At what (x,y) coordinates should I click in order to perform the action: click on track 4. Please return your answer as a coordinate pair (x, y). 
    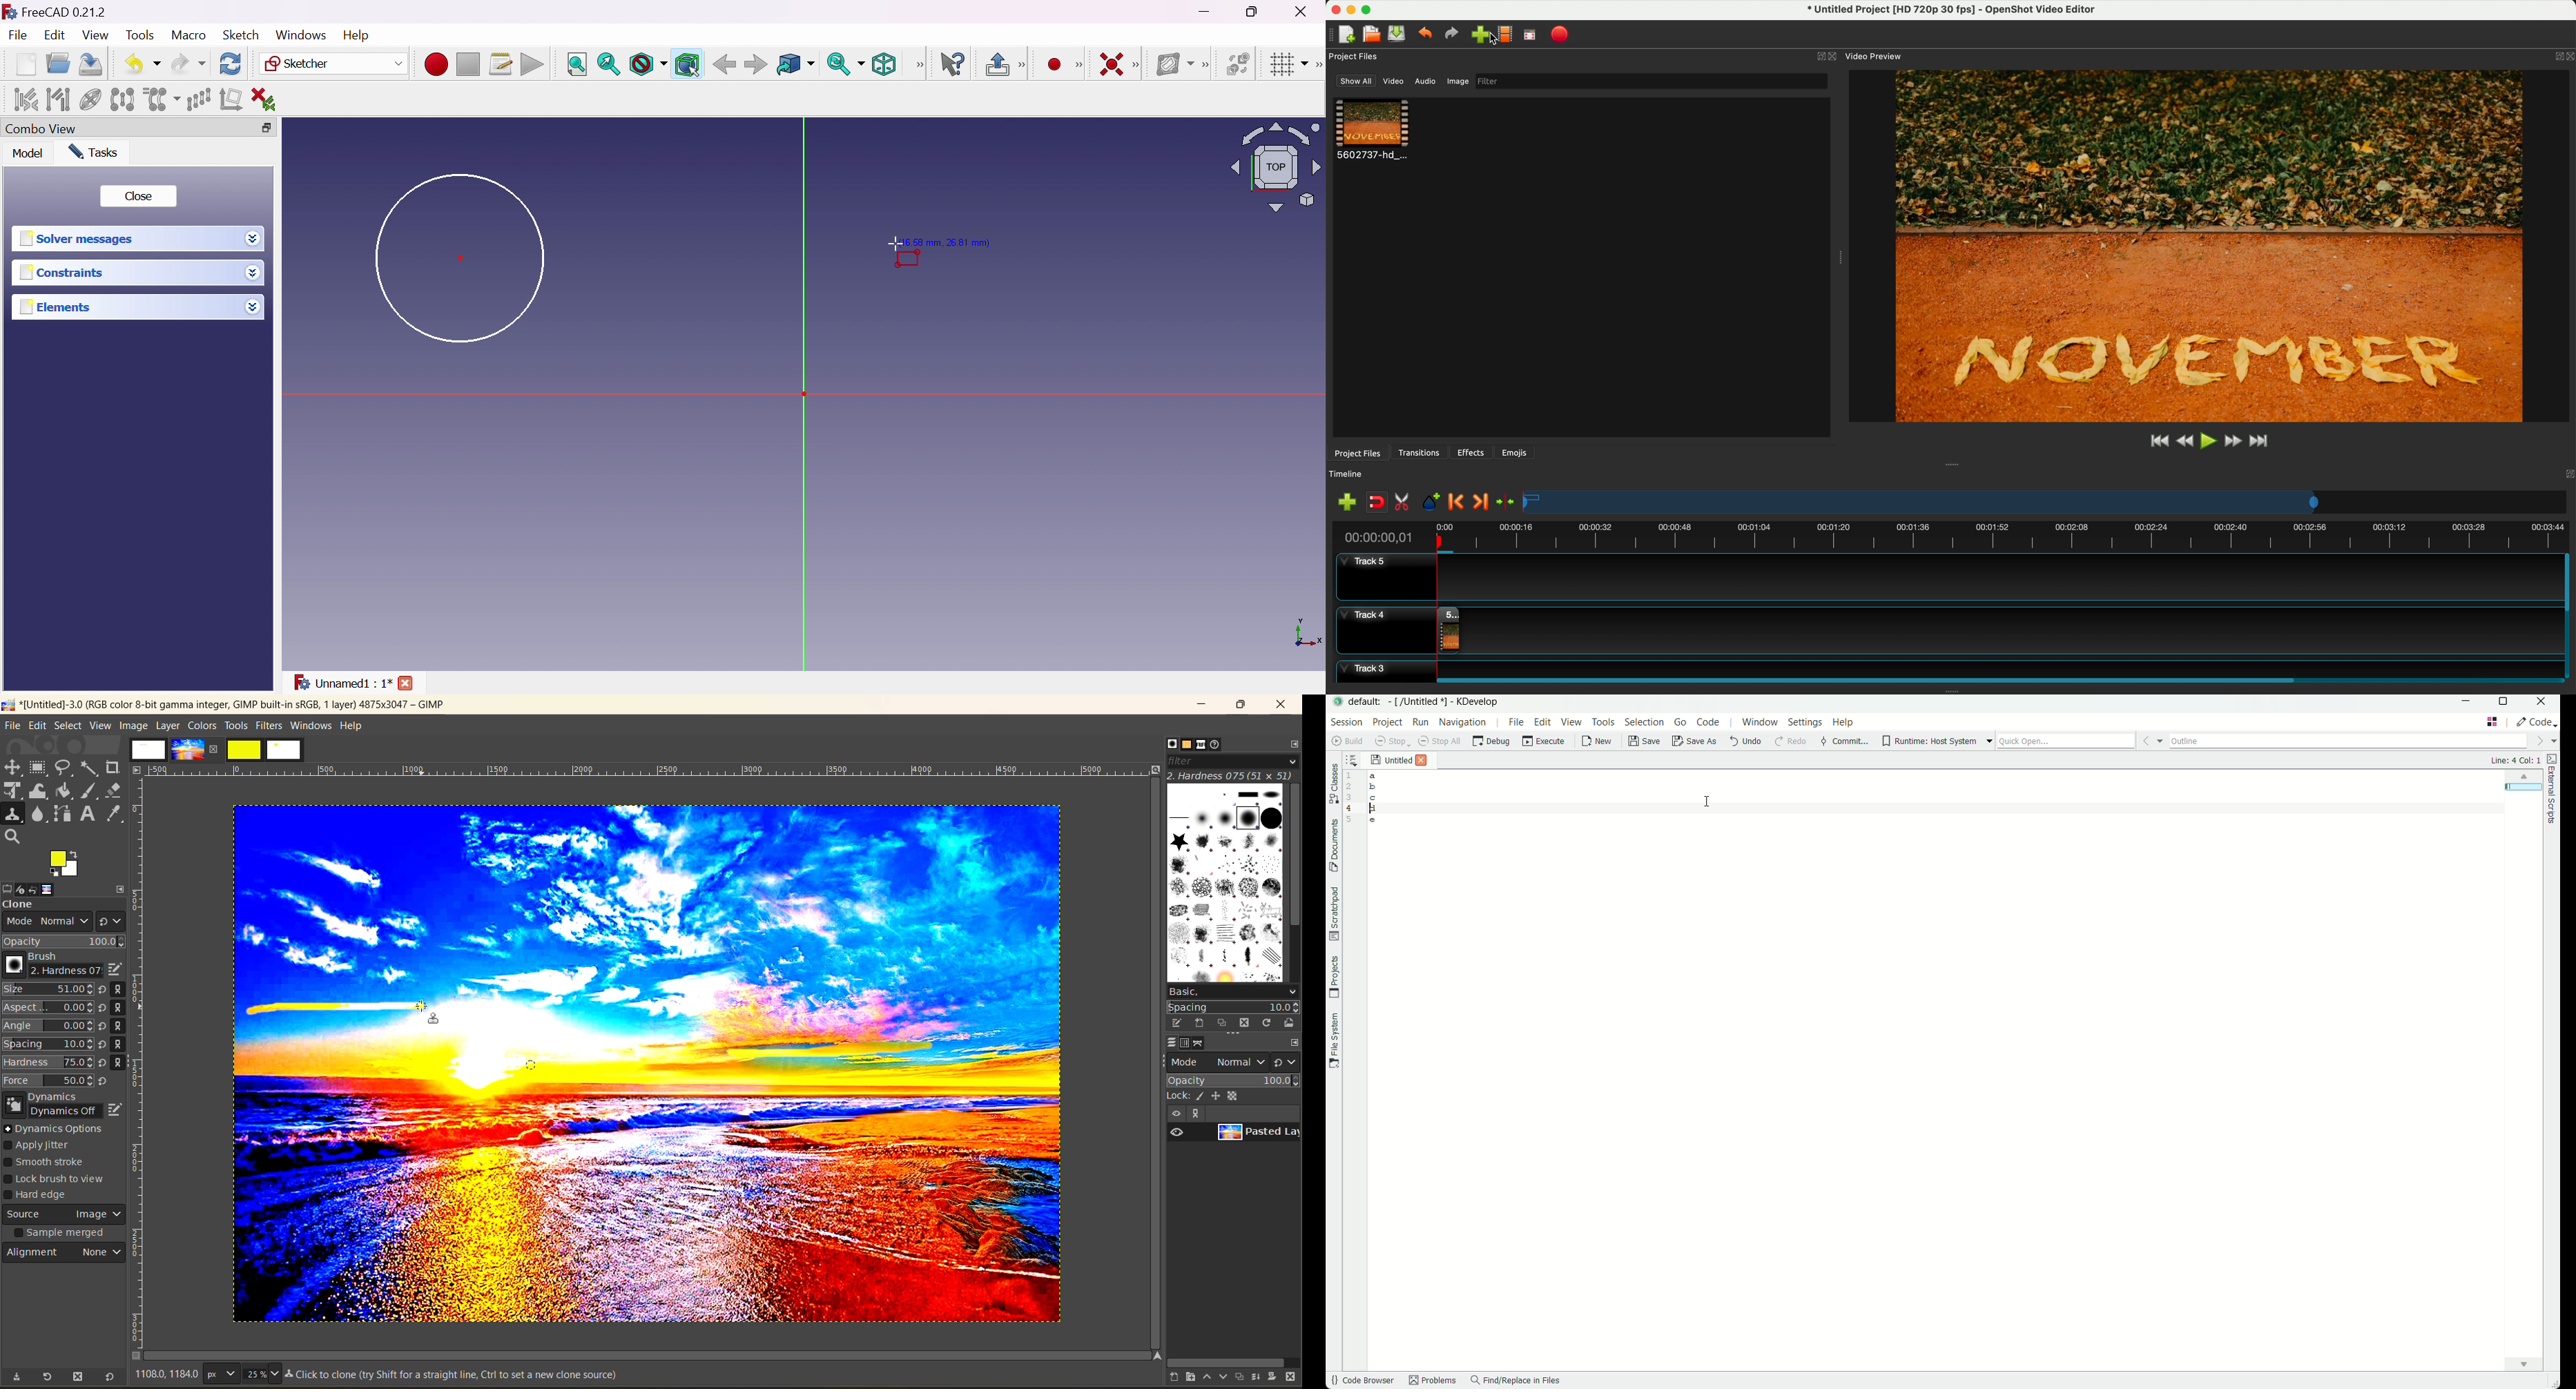
    Looking at the image, I should click on (1947, 628).